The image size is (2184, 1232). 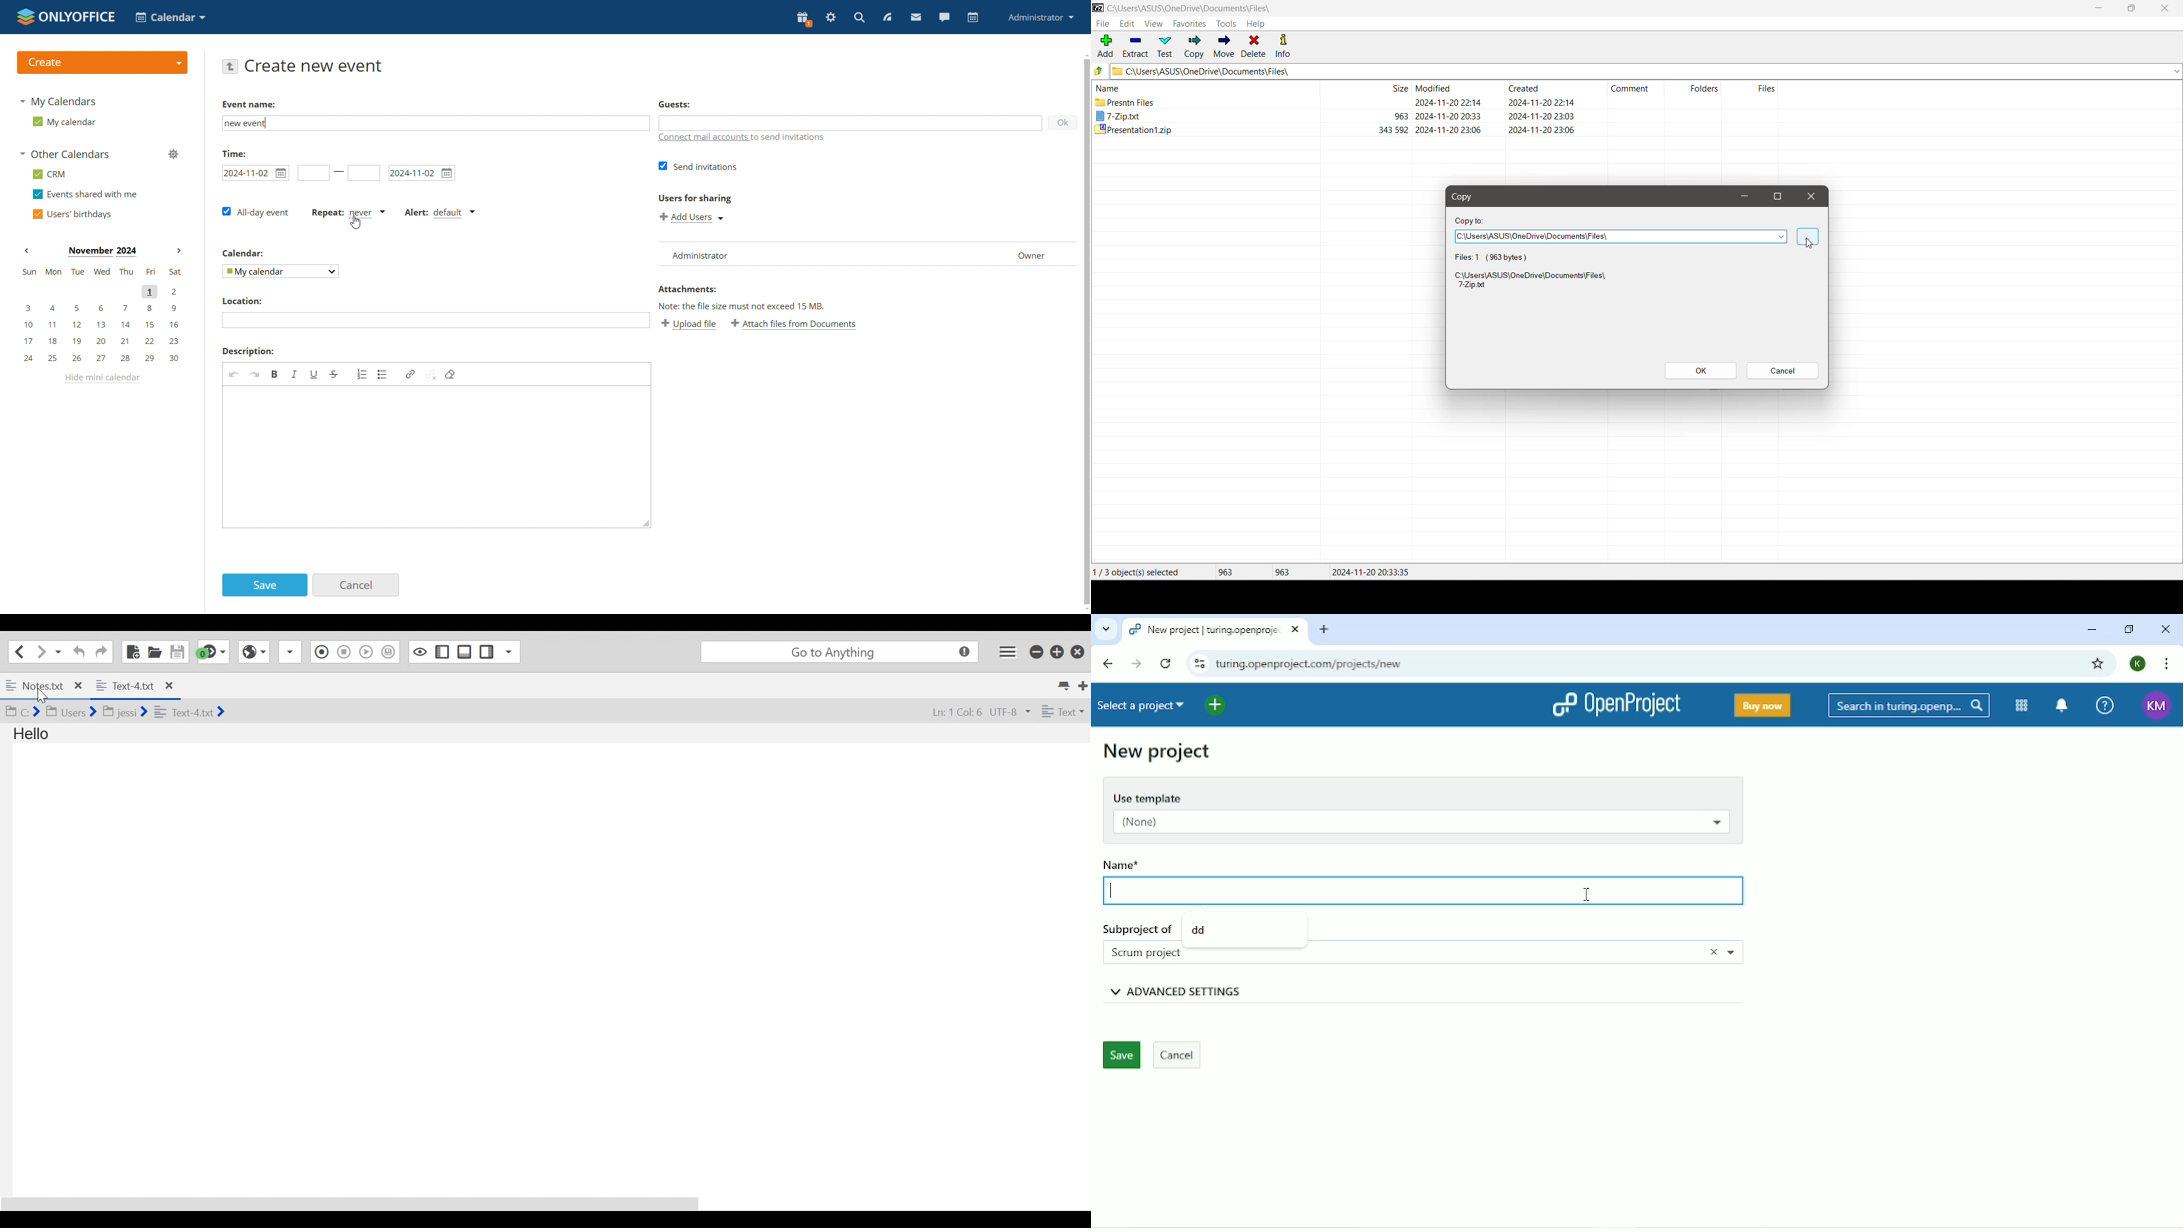 What do you see at coordinates (334, 374) in the screenshot?
I see `strikethrough` at bounding box center [334, 374].